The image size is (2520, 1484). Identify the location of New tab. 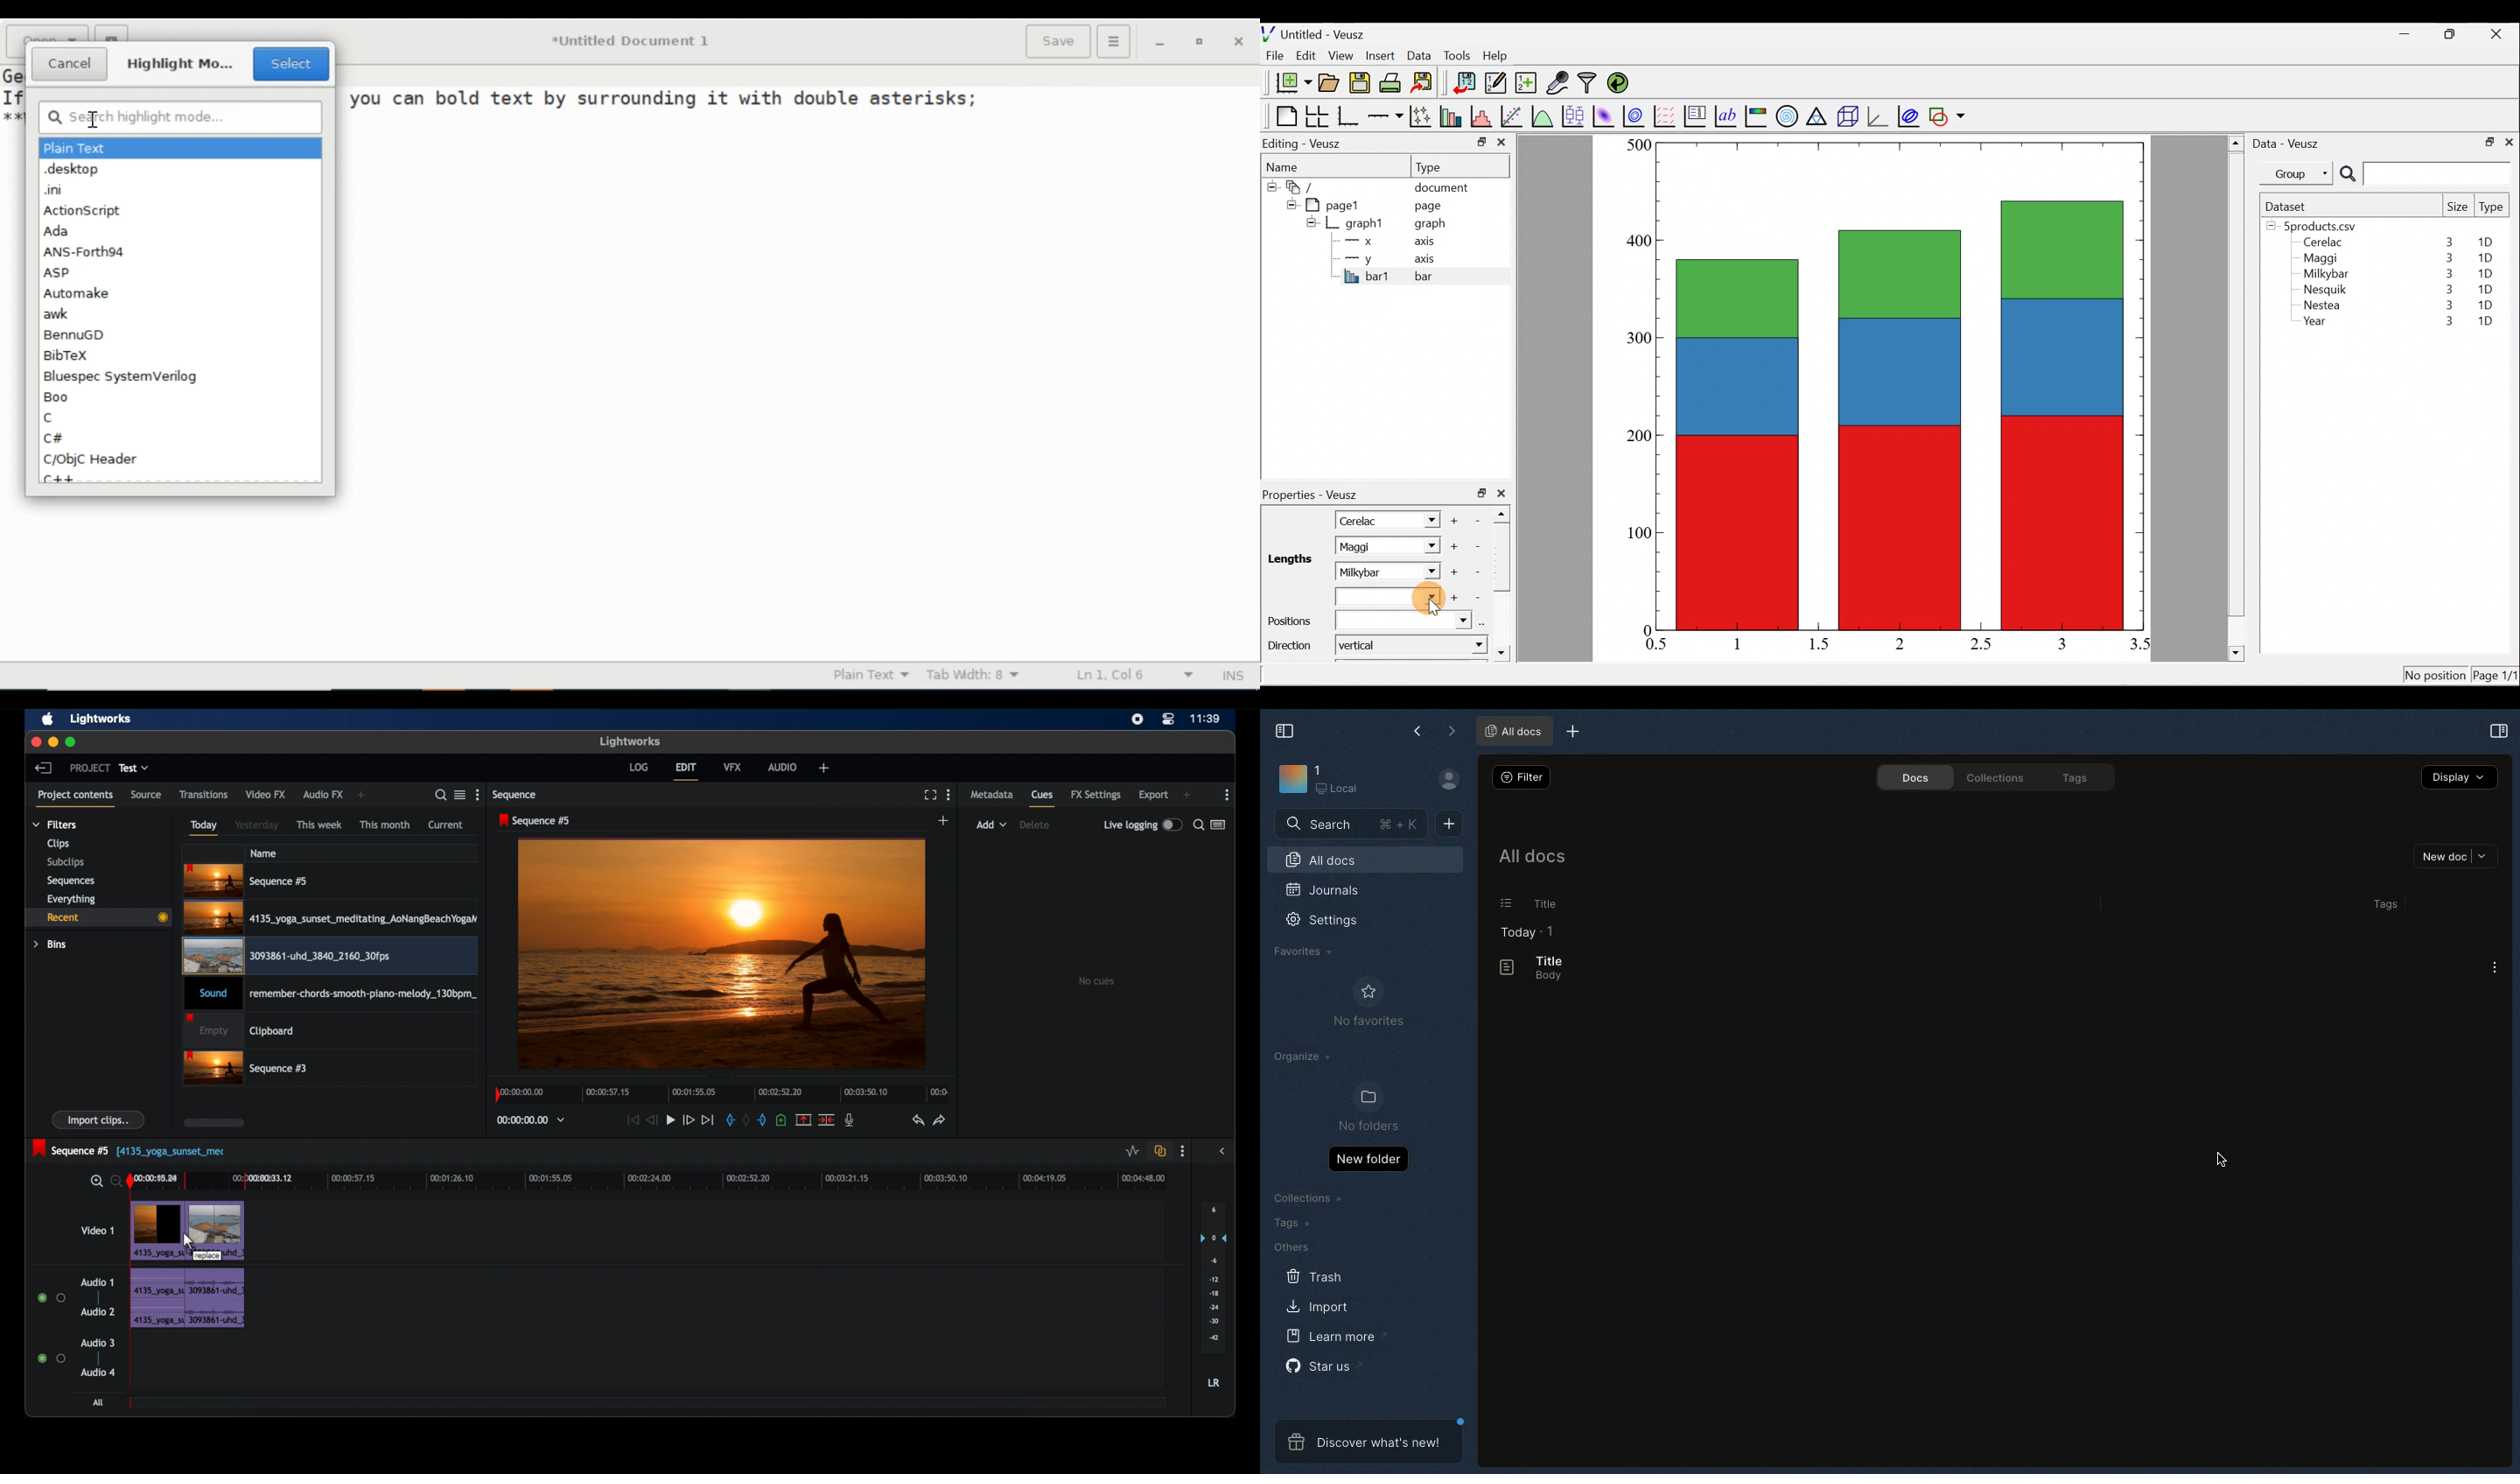
(1570, 733).